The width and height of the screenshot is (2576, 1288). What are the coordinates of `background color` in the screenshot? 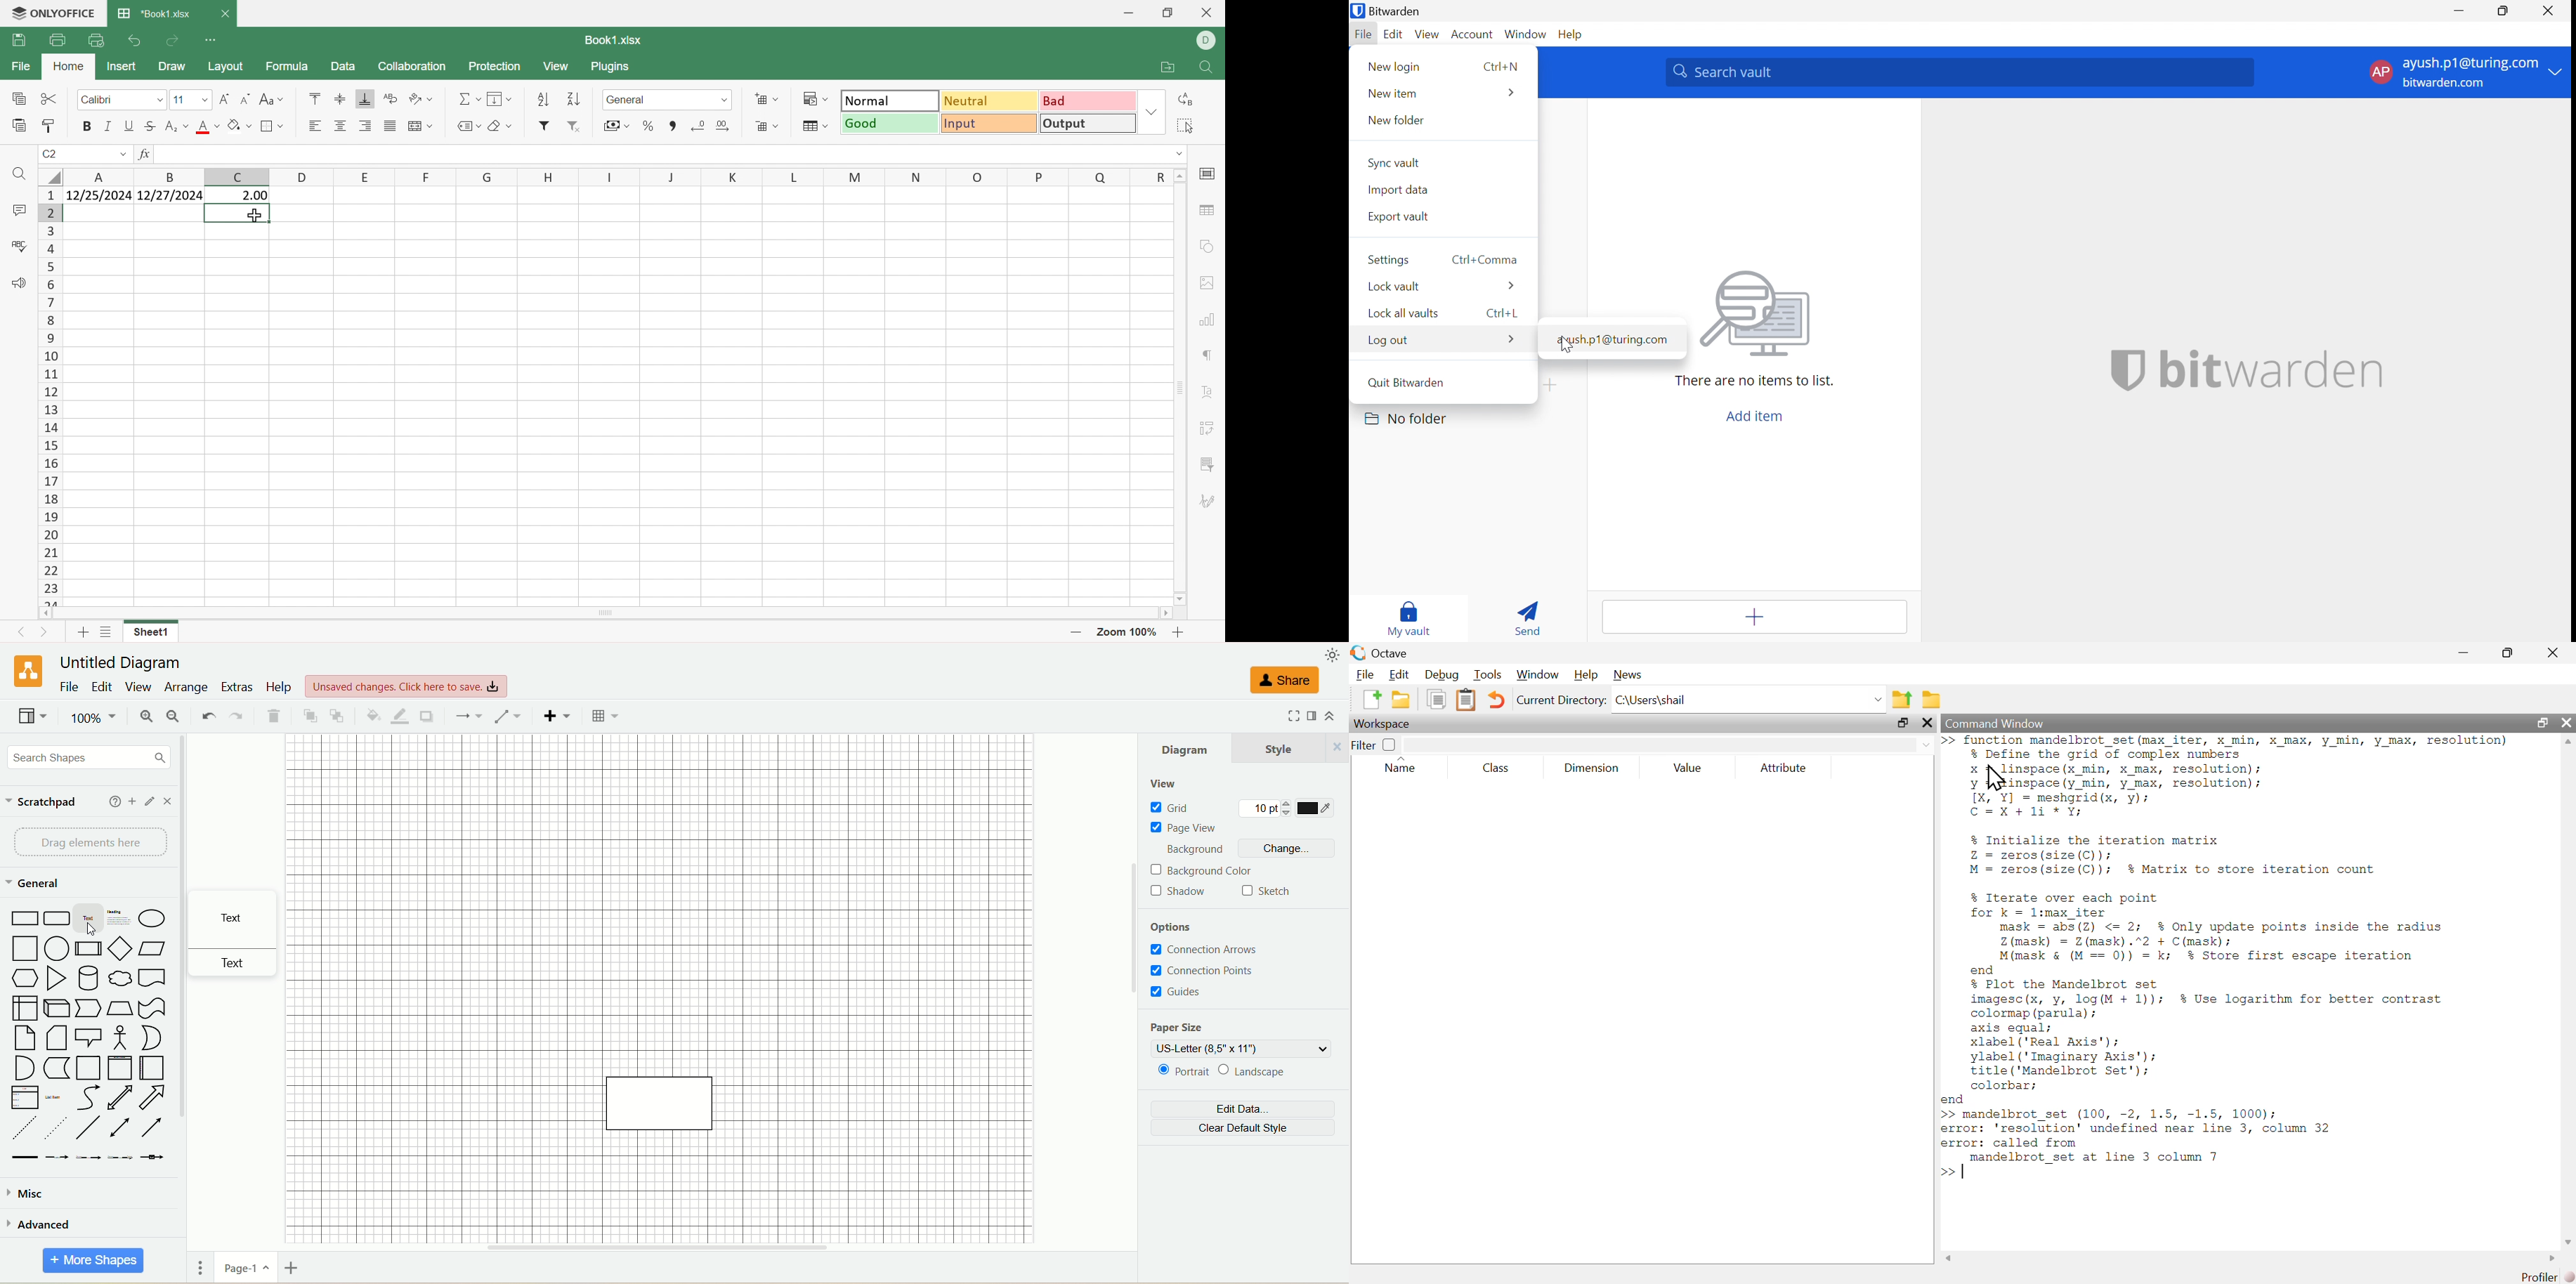 It's located at (1202, 872).